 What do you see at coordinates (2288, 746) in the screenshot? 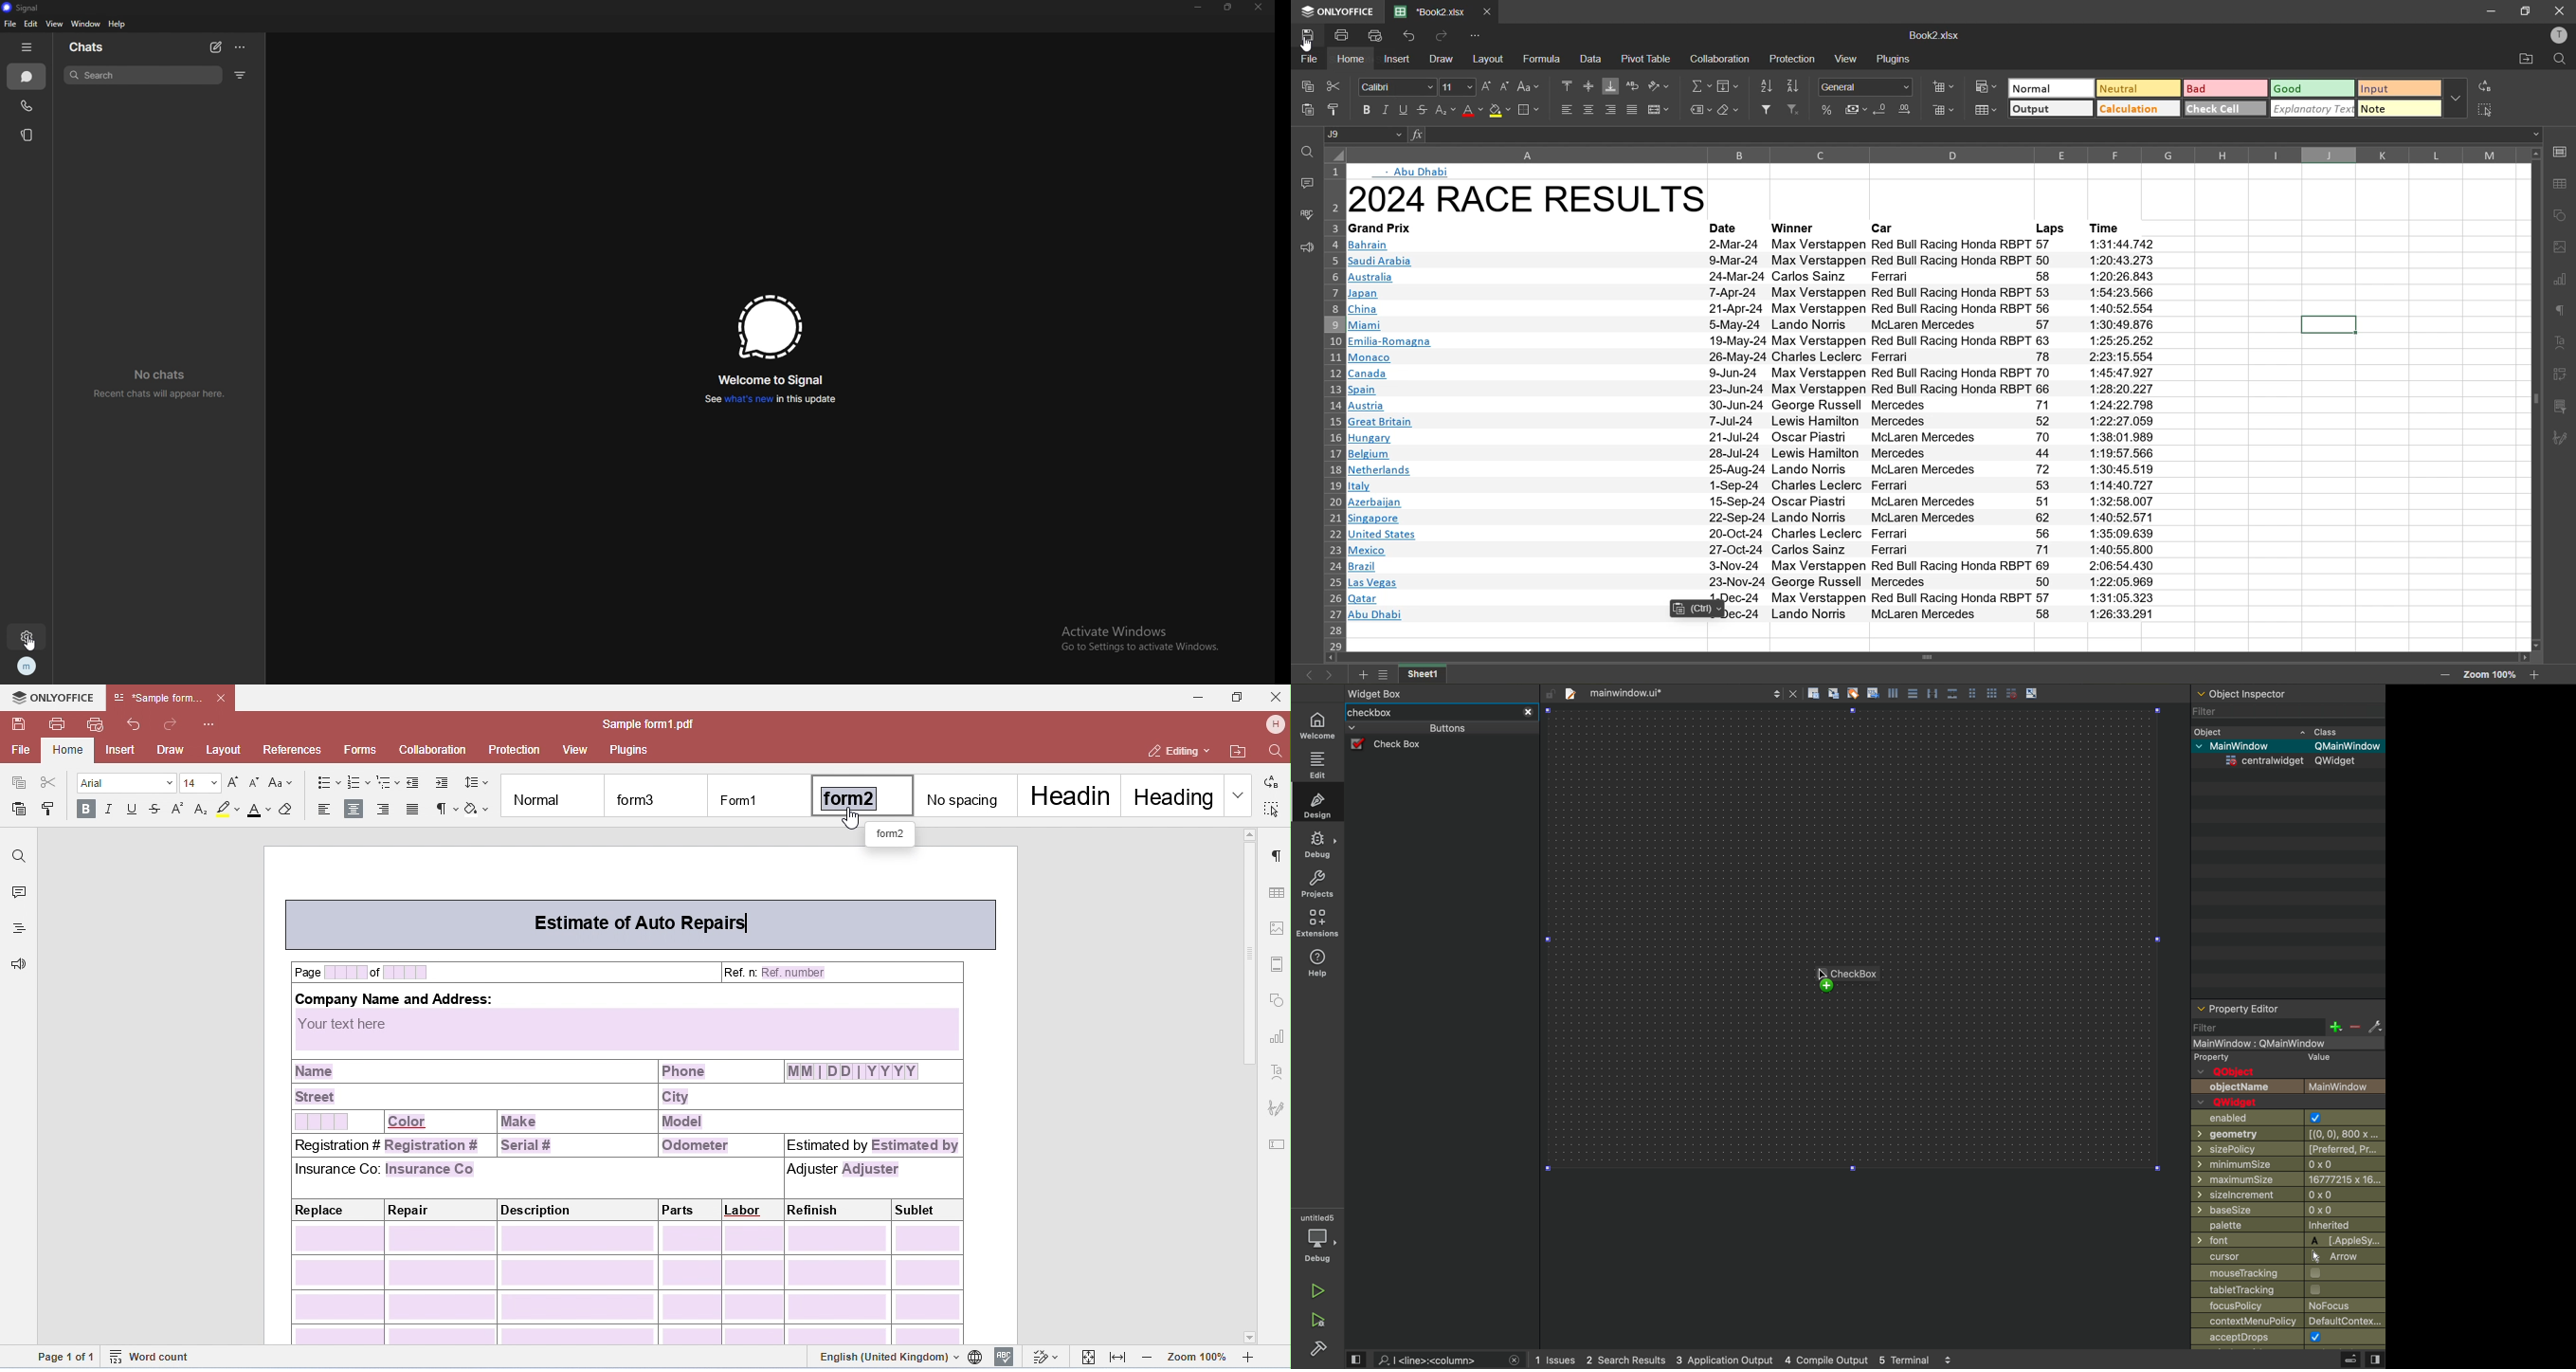
I see `mainwindow` at bounding box center [2288, 746].